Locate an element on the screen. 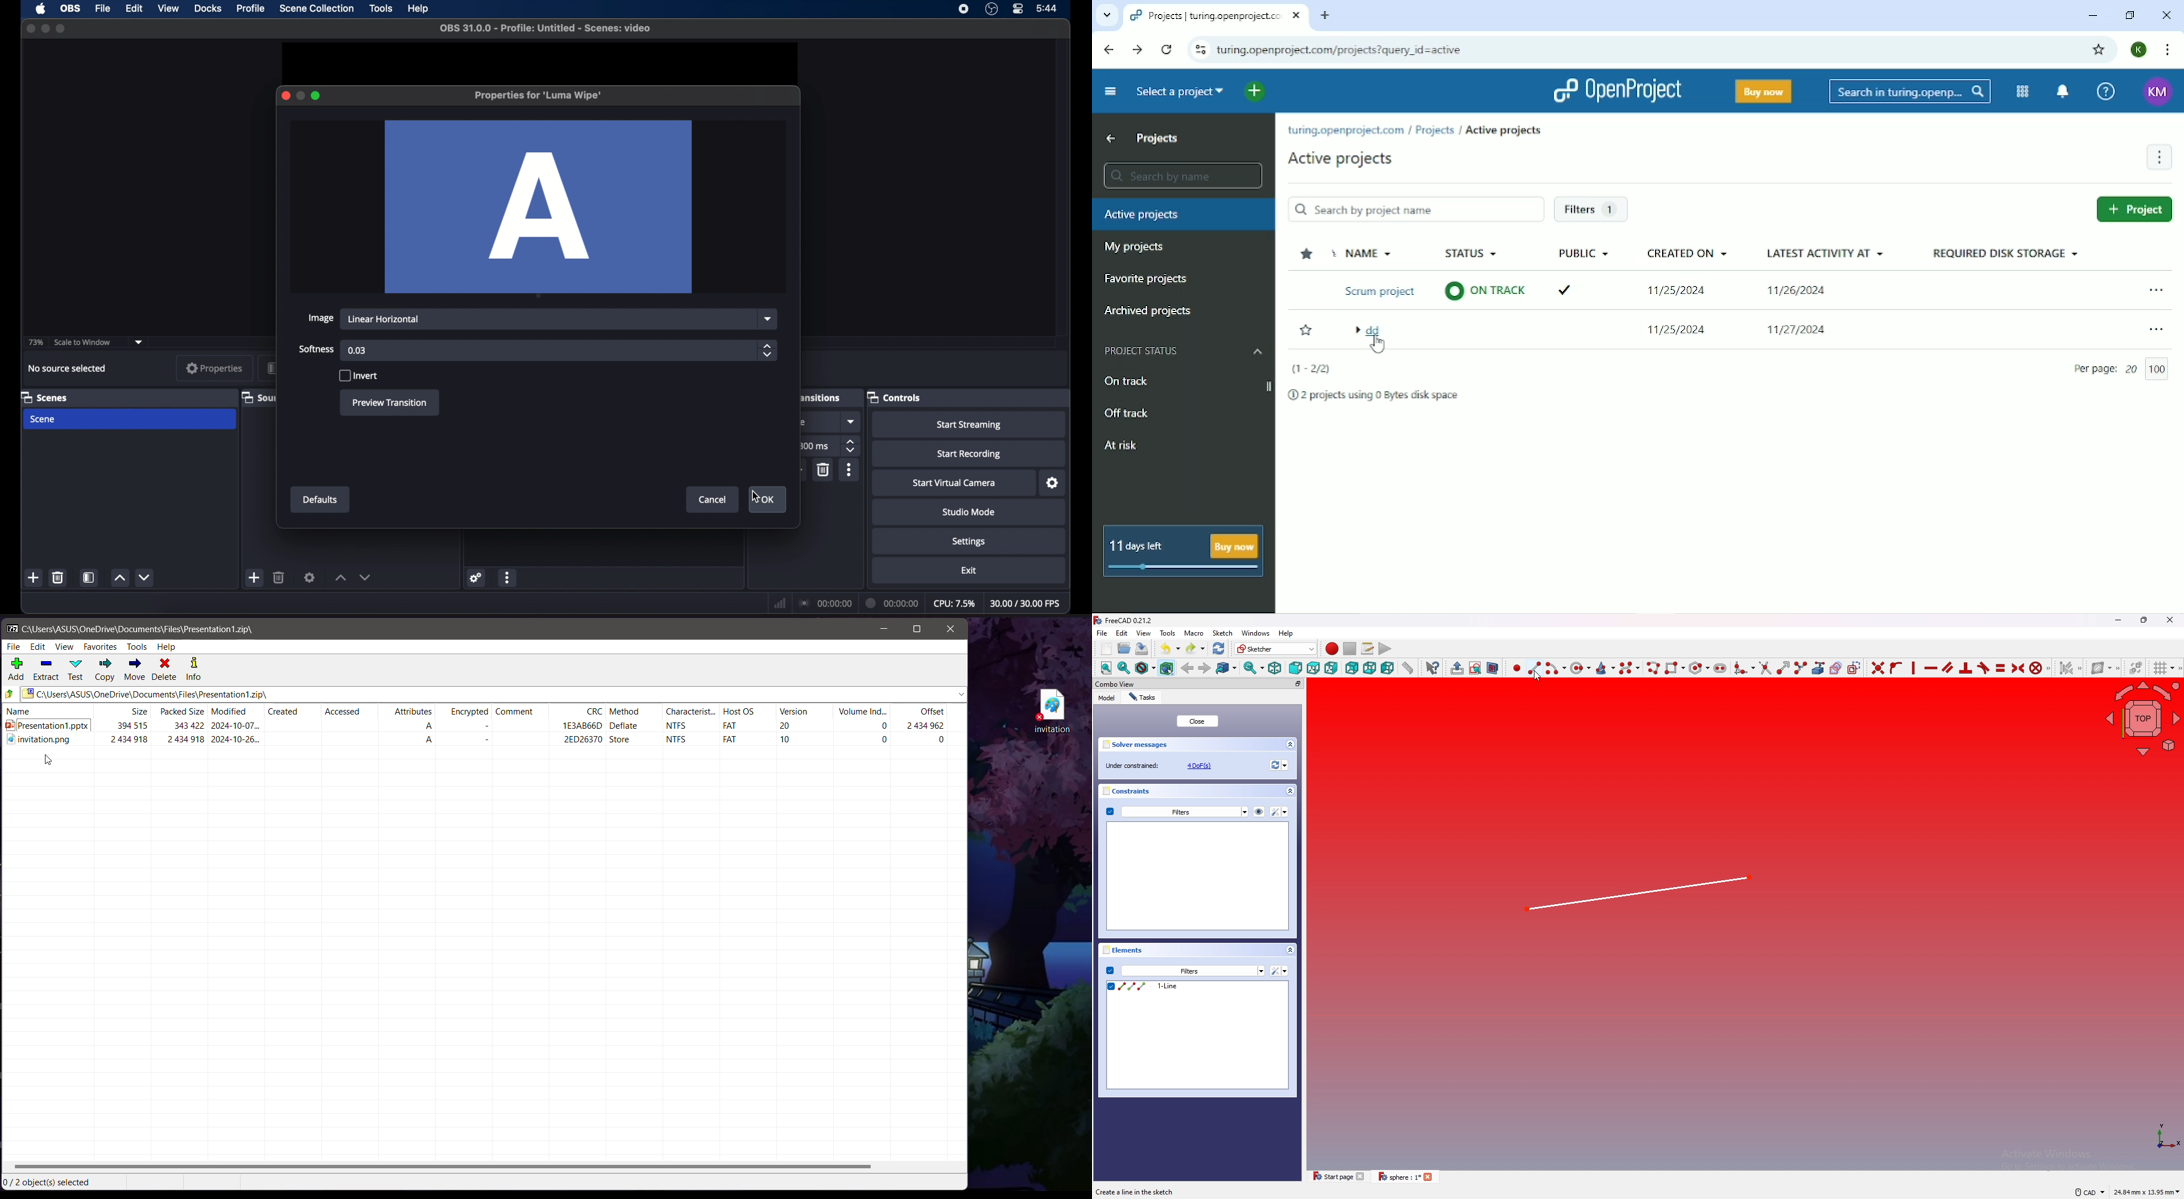  Create polyline is located at coordinates (1653, 667).